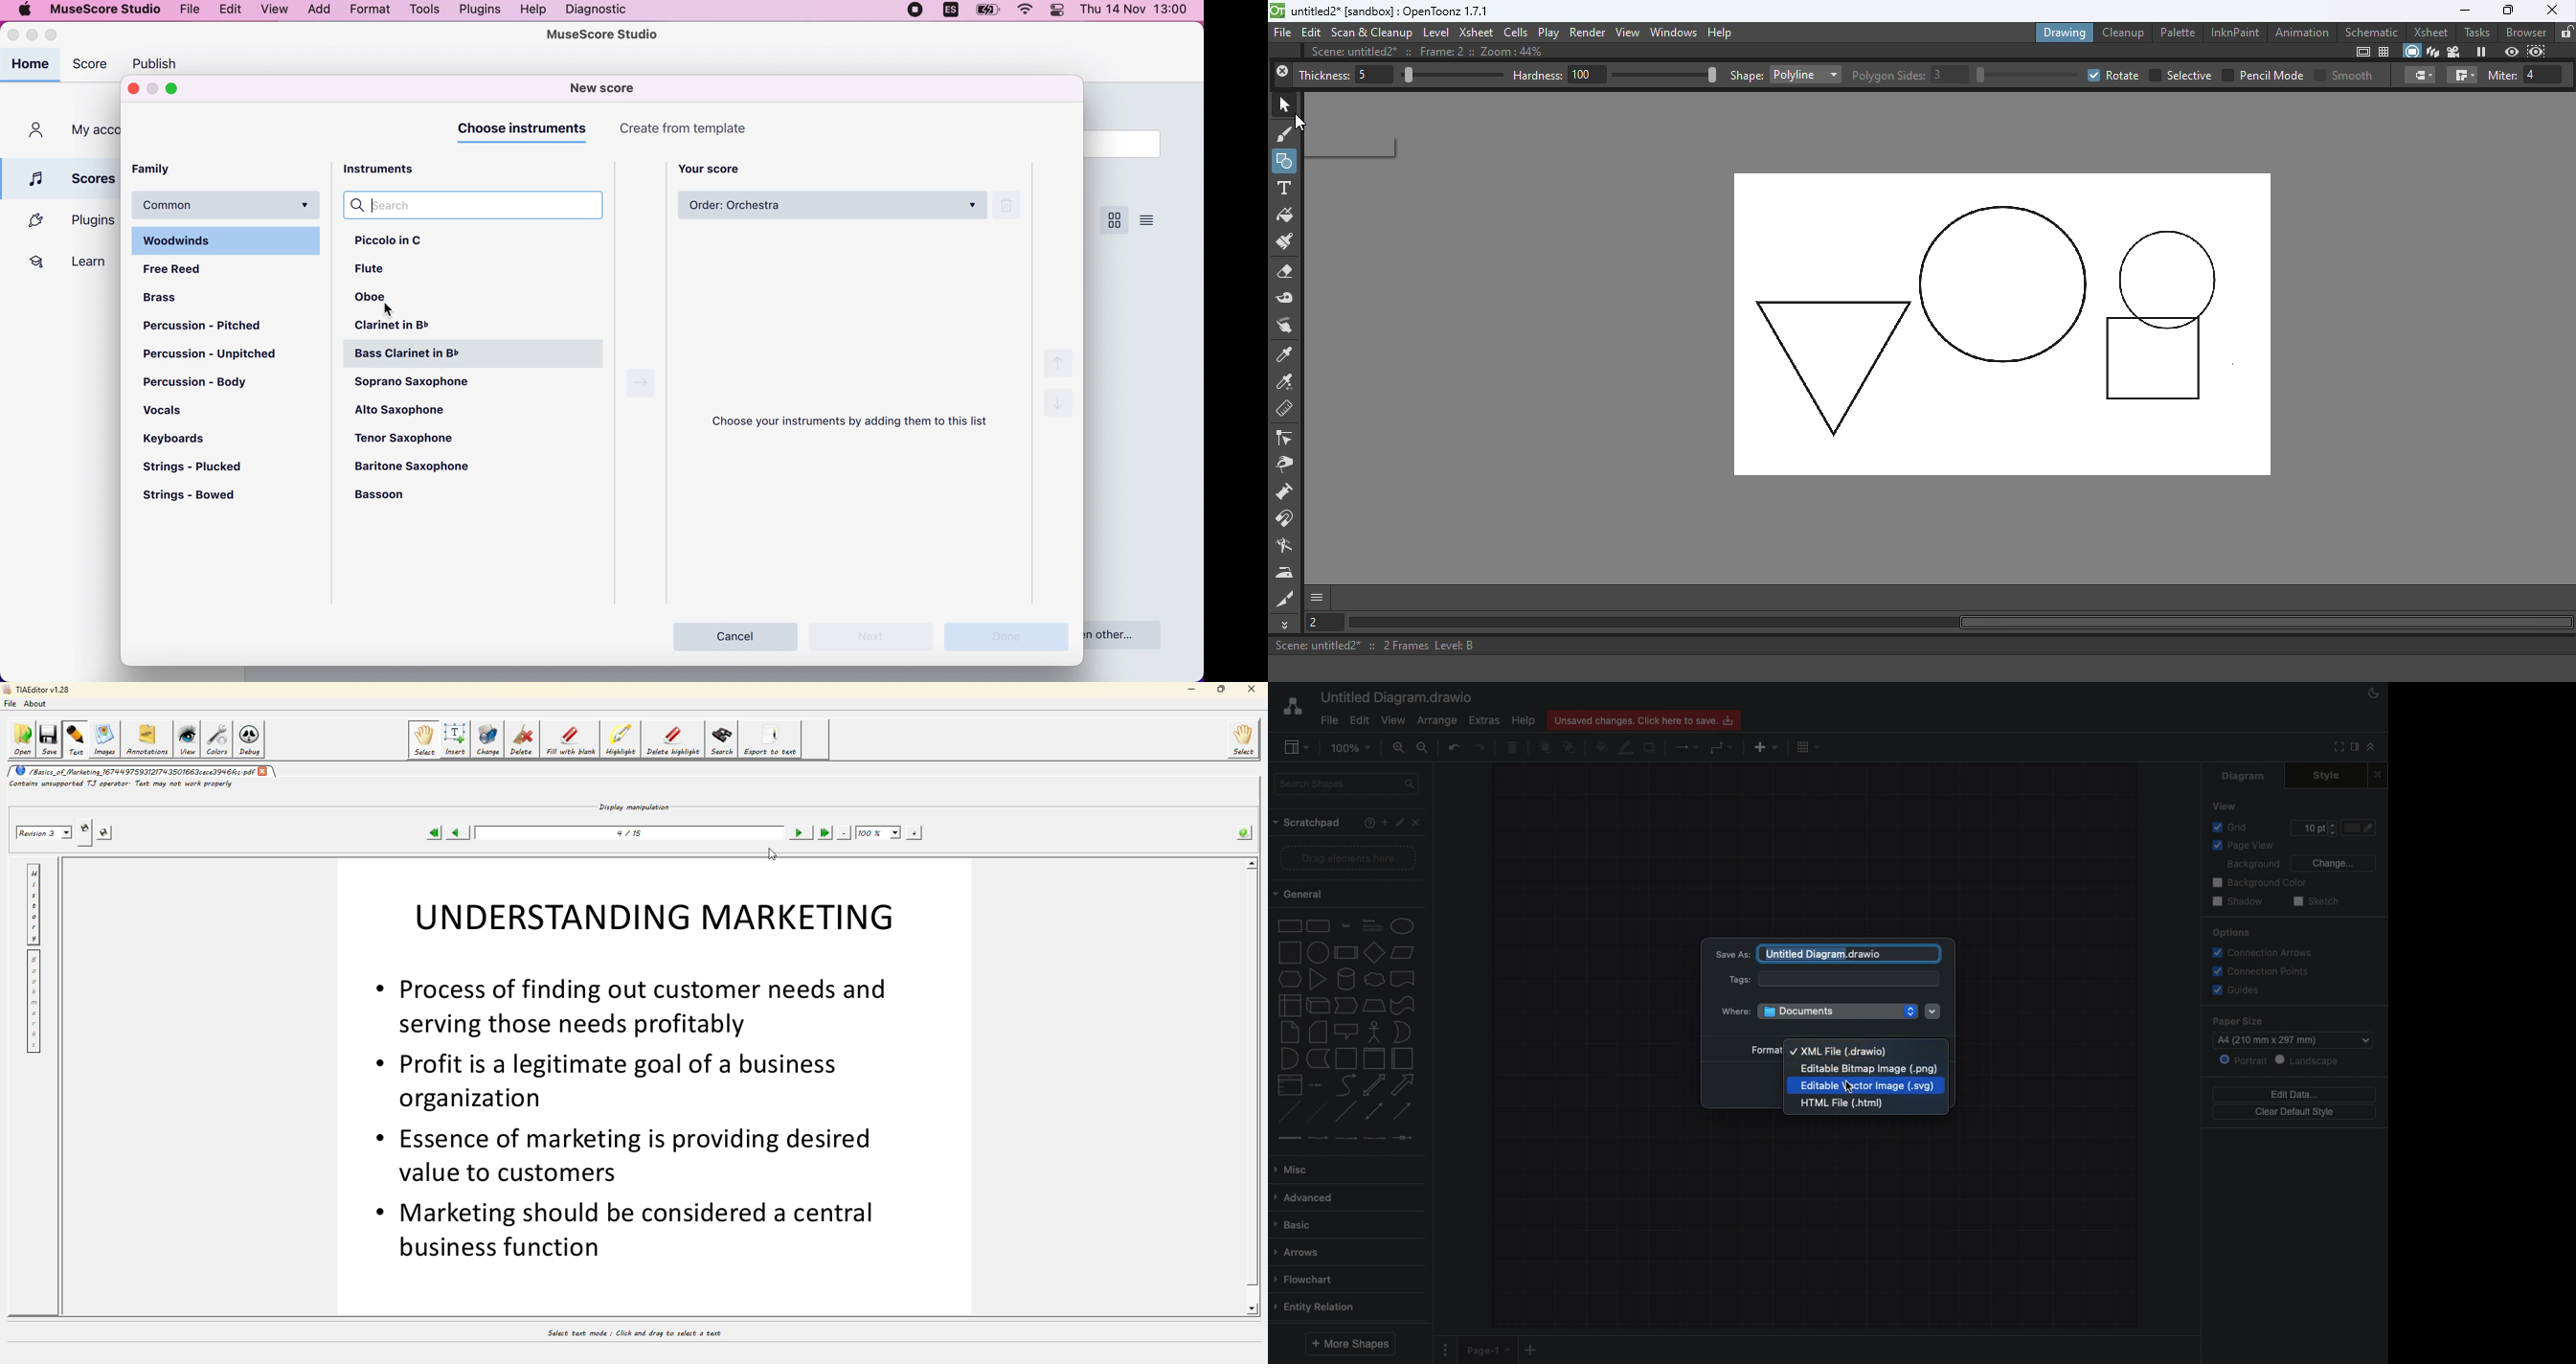  I want to click on Insert, so click(1764, 748).